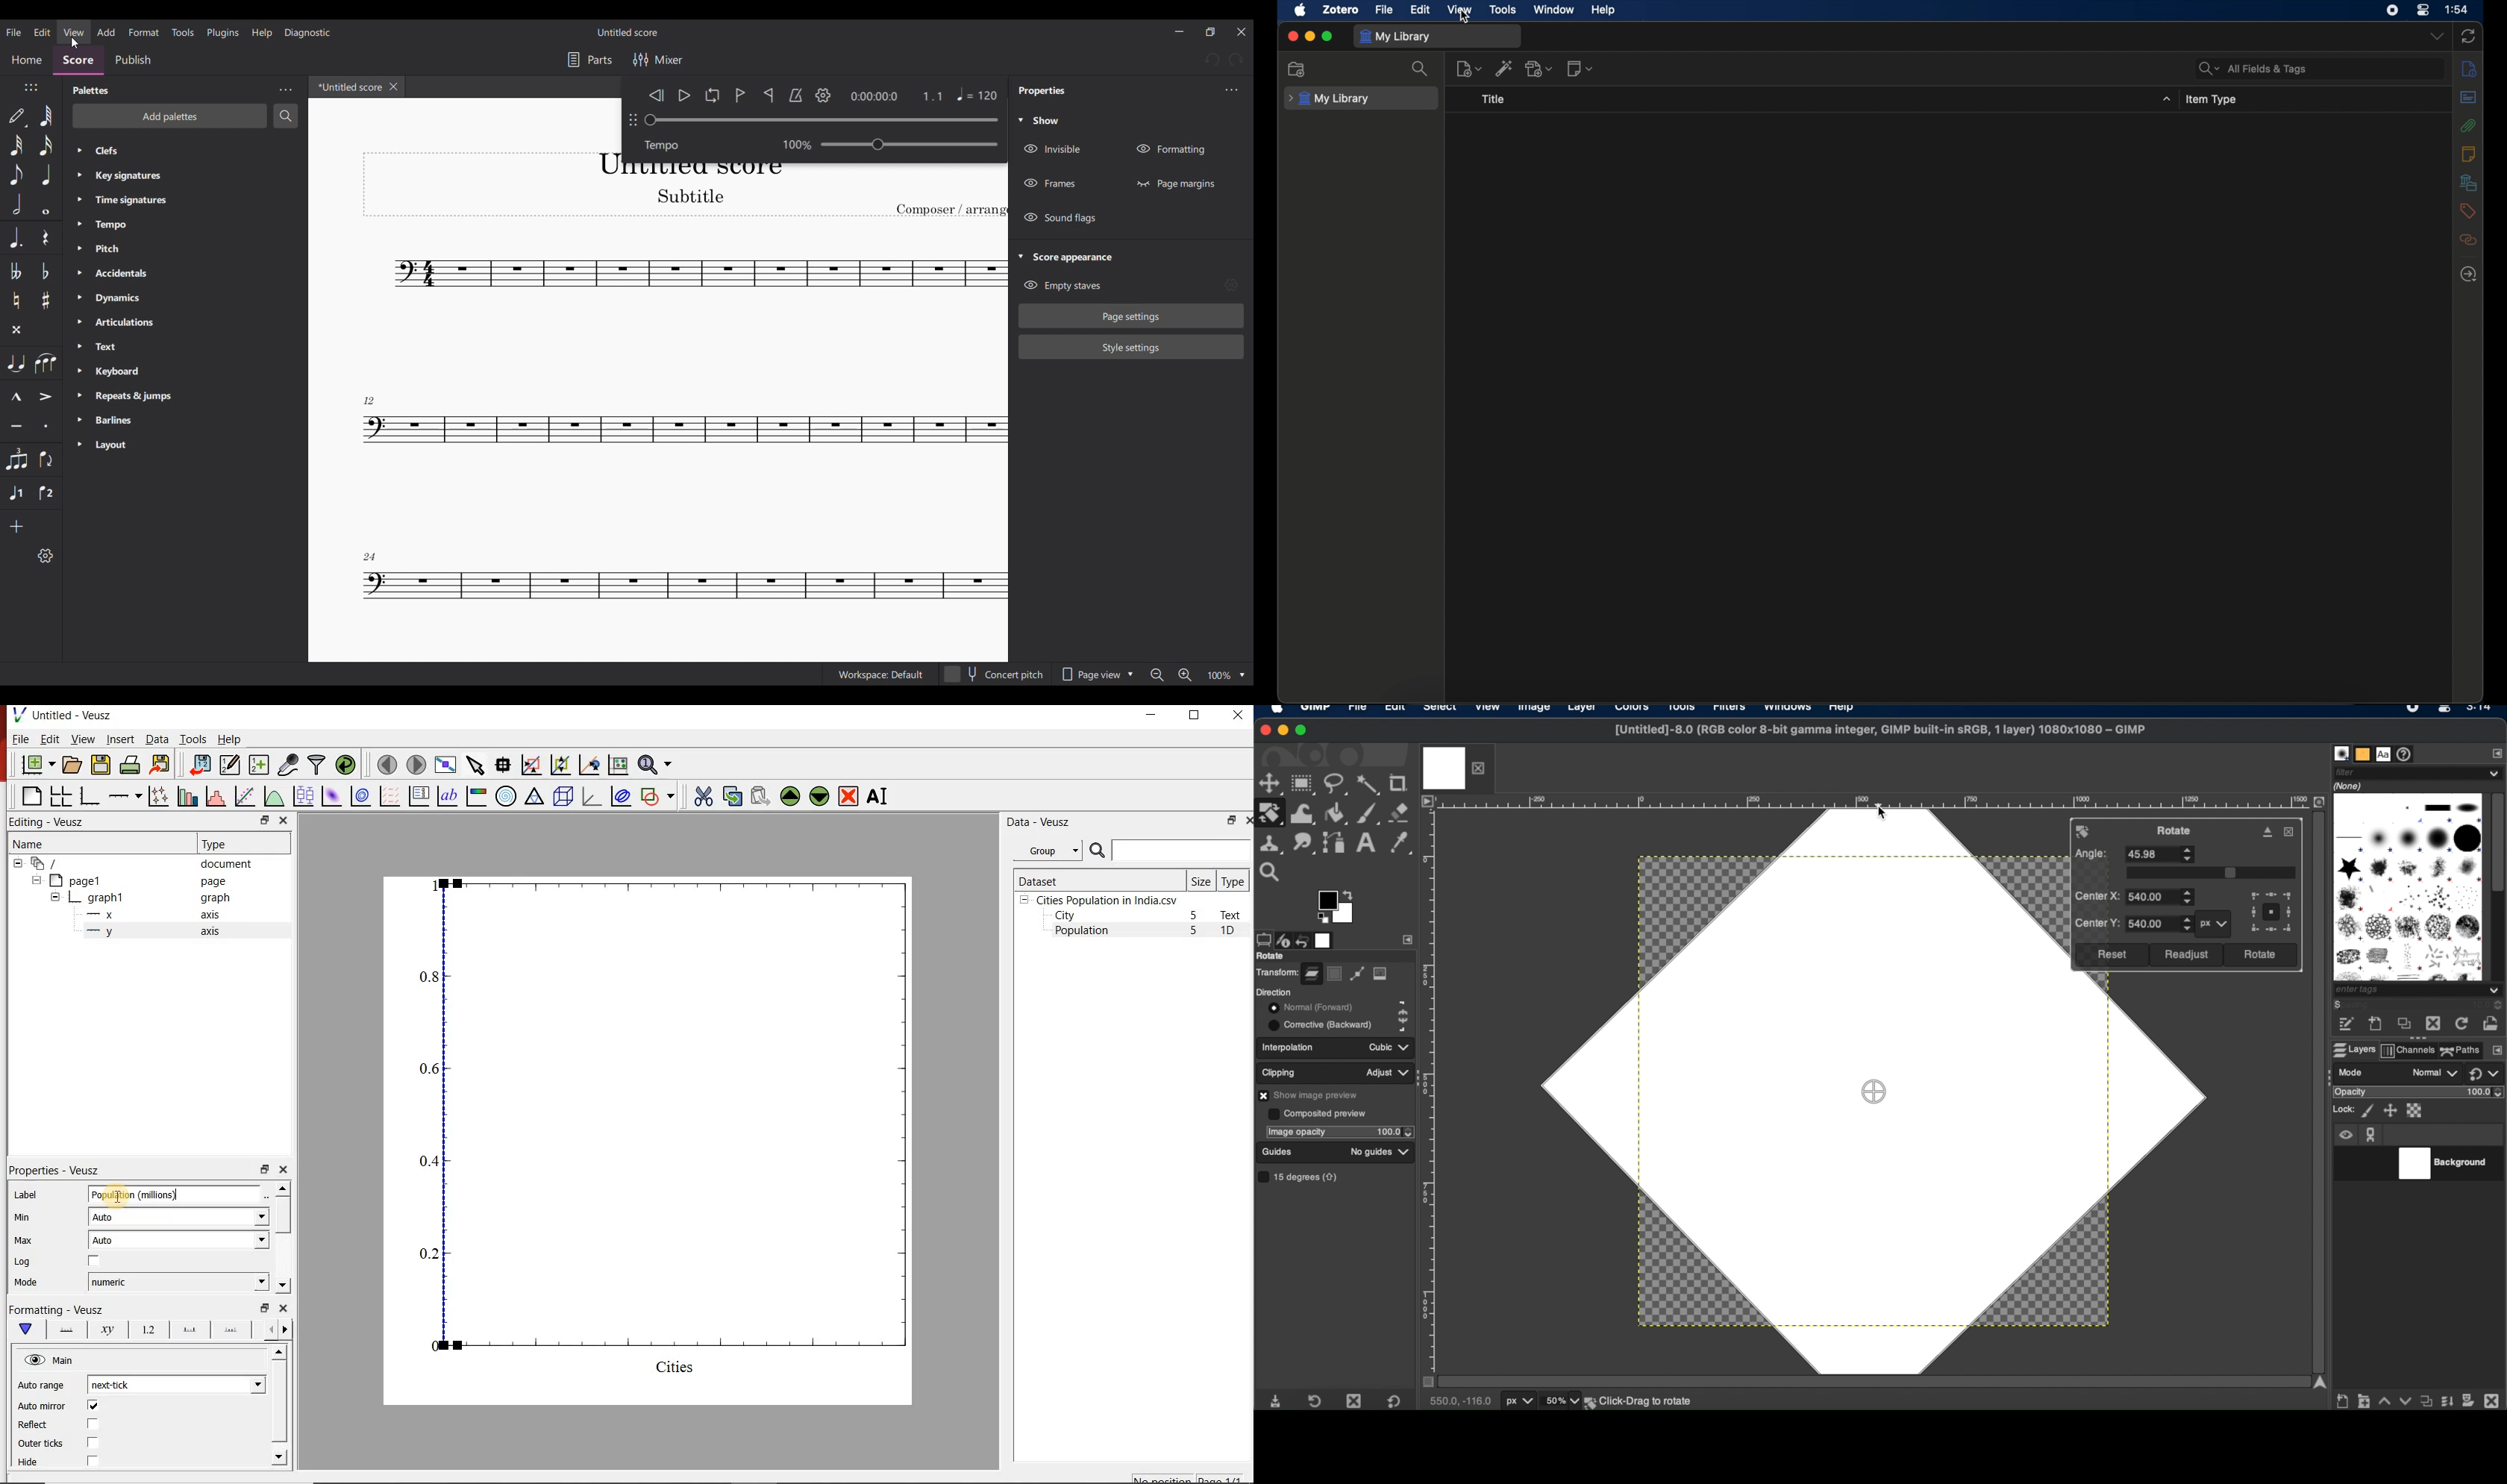  What do you see at coordinates (22, 1218) in the screenshot?
I see `Min` at bounding box center [22, 1218].